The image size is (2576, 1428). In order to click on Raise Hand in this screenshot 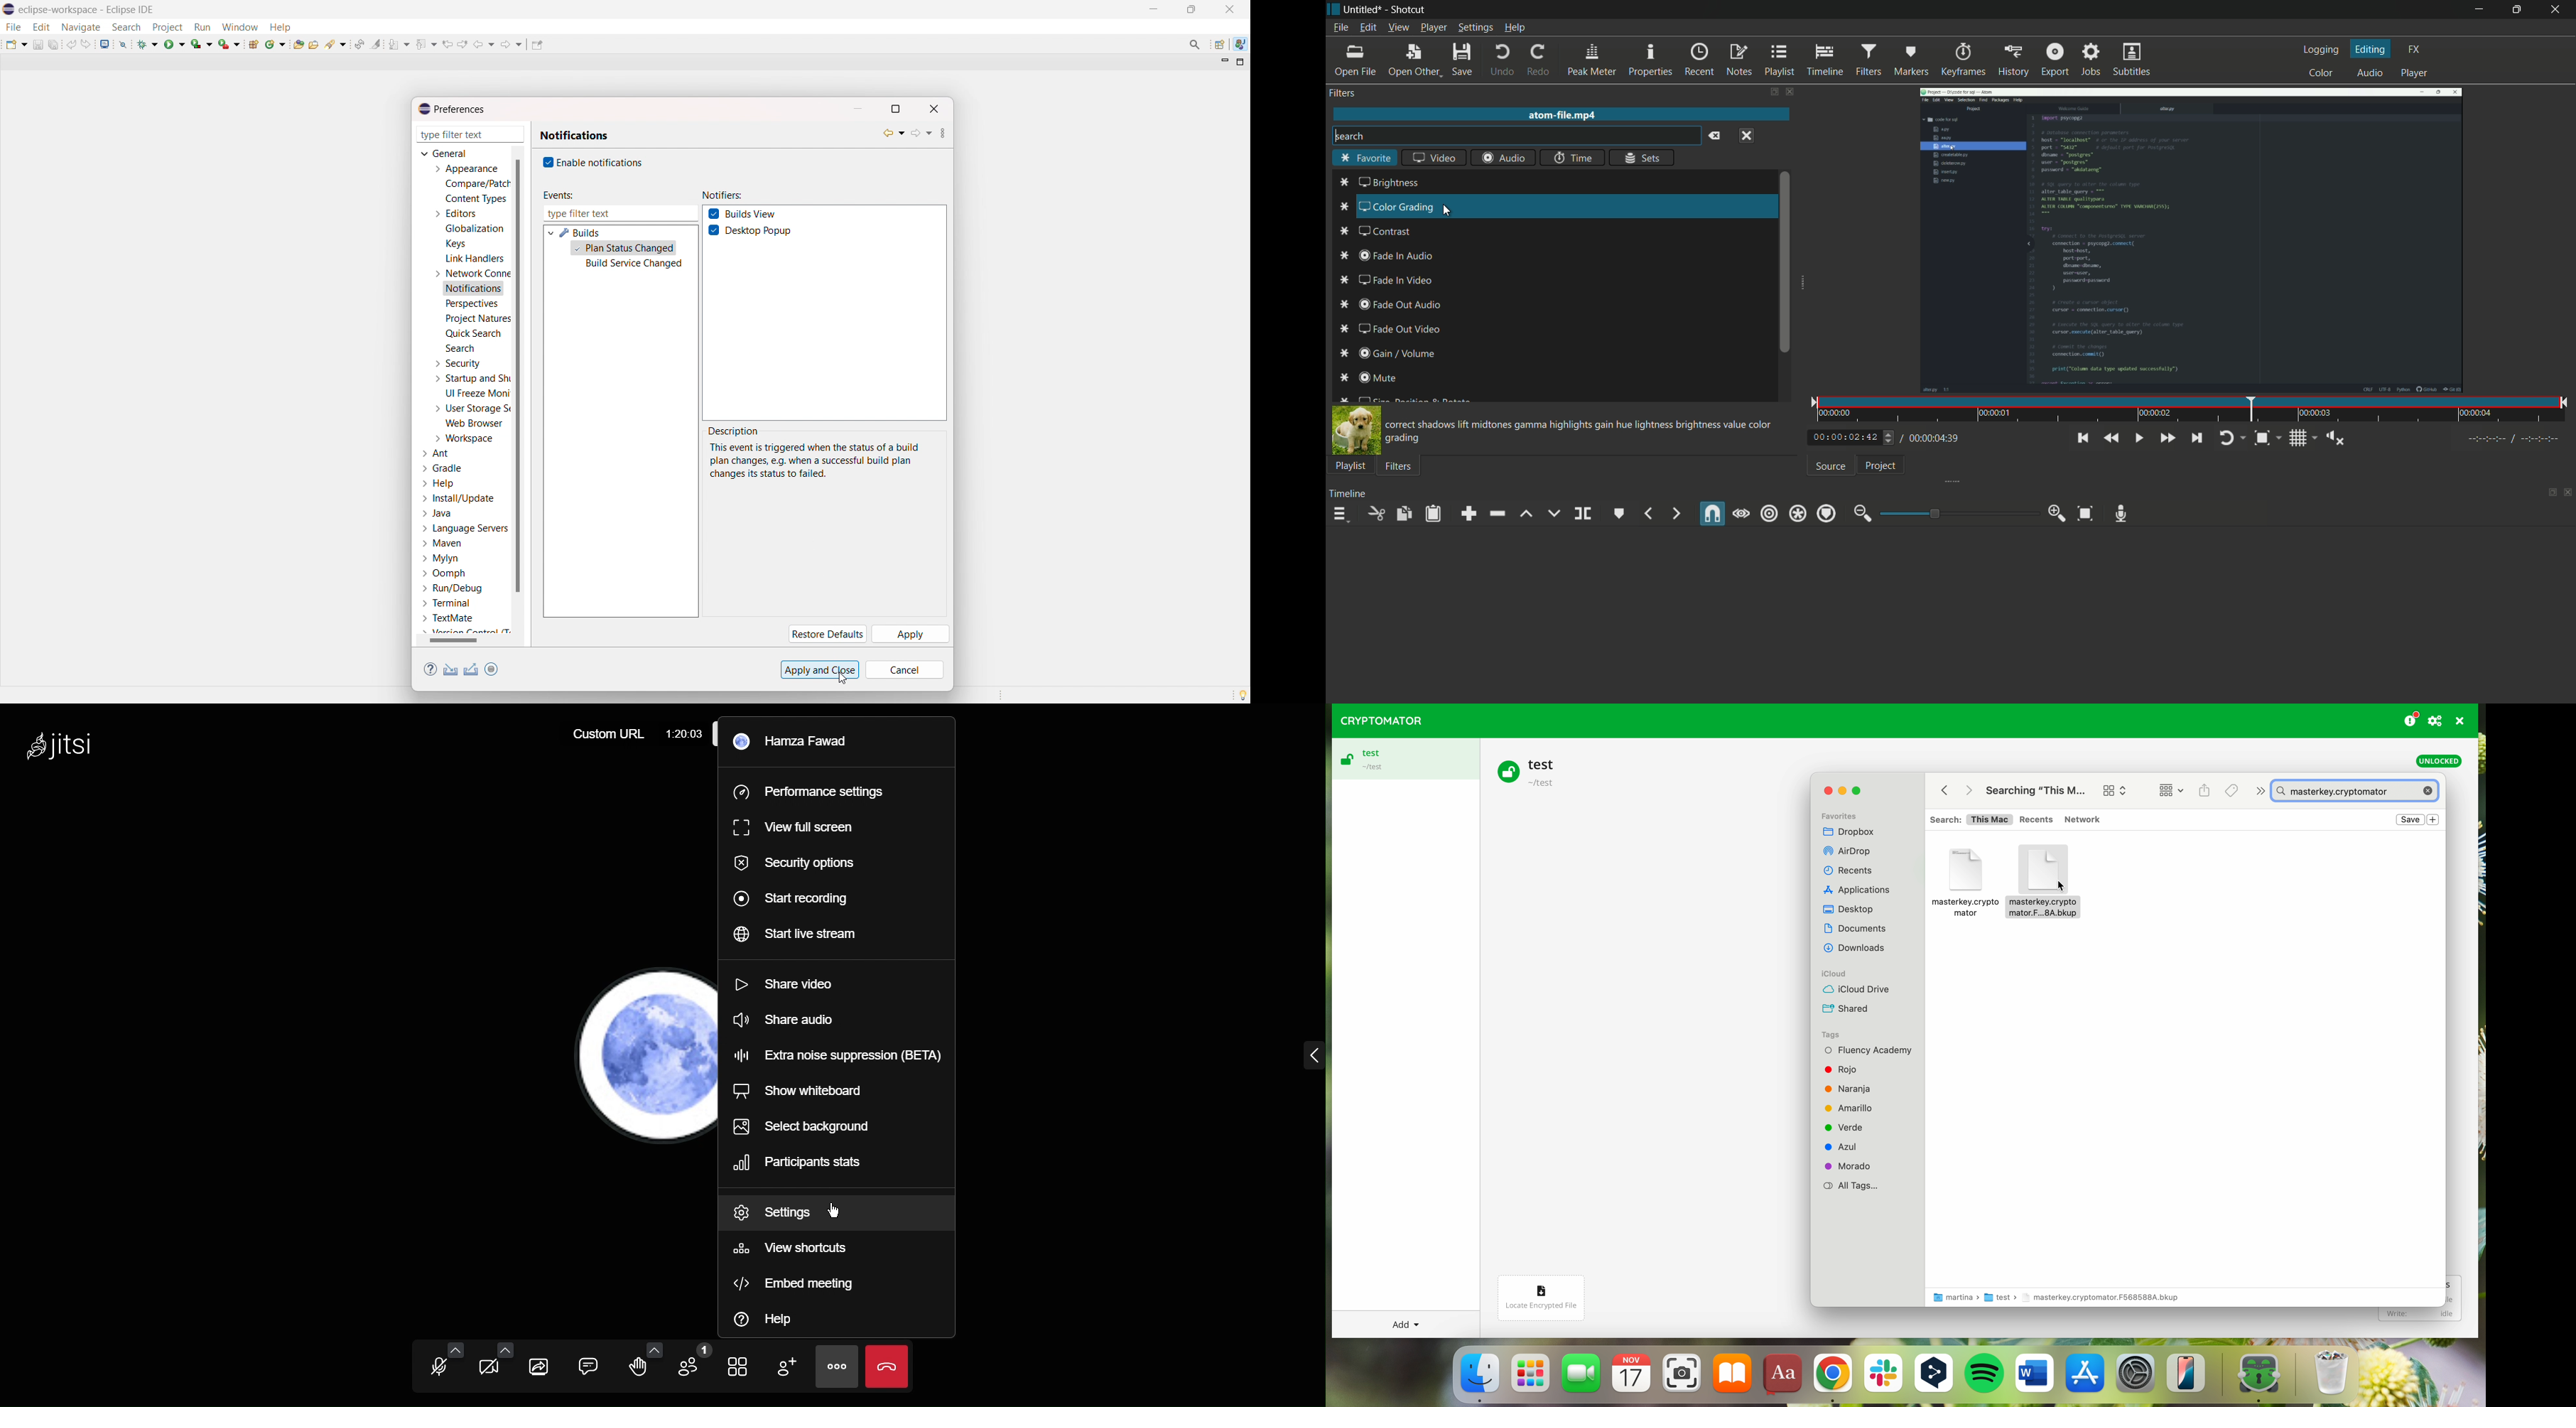, I will do `click(644, 1364)`.